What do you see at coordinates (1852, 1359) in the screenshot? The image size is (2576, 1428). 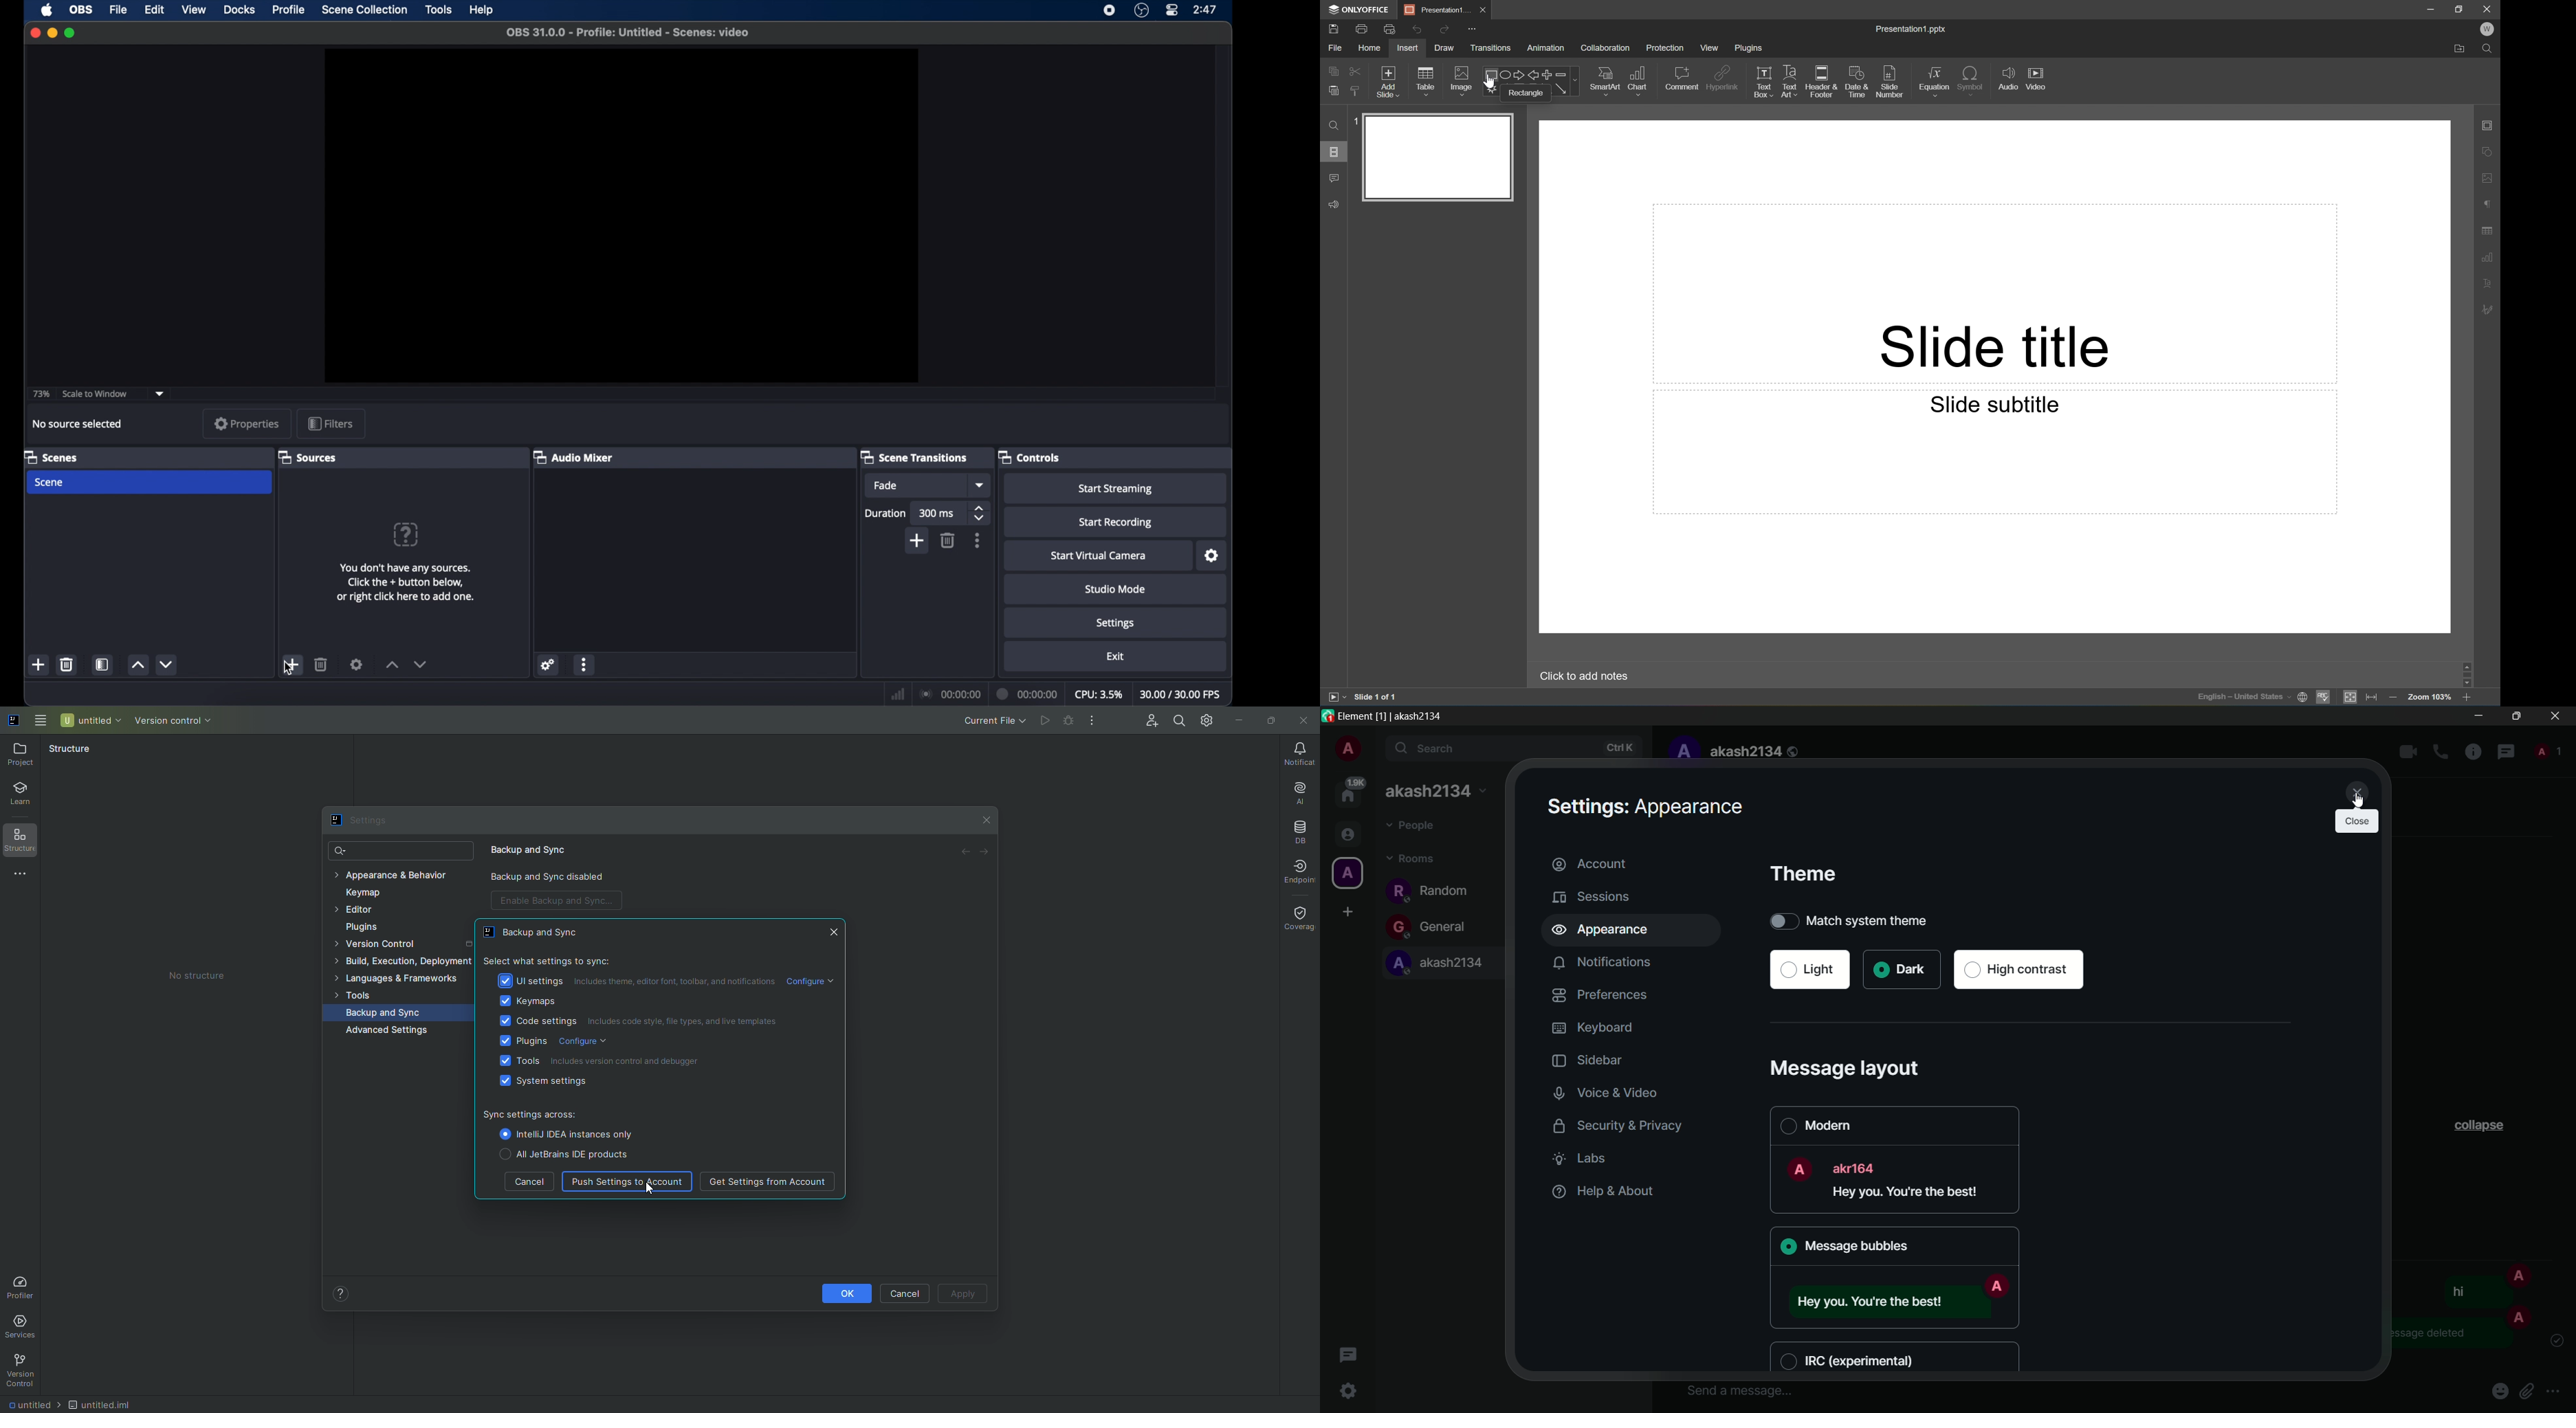 I see `irc experimental` at bounding box center [1852, 1359].